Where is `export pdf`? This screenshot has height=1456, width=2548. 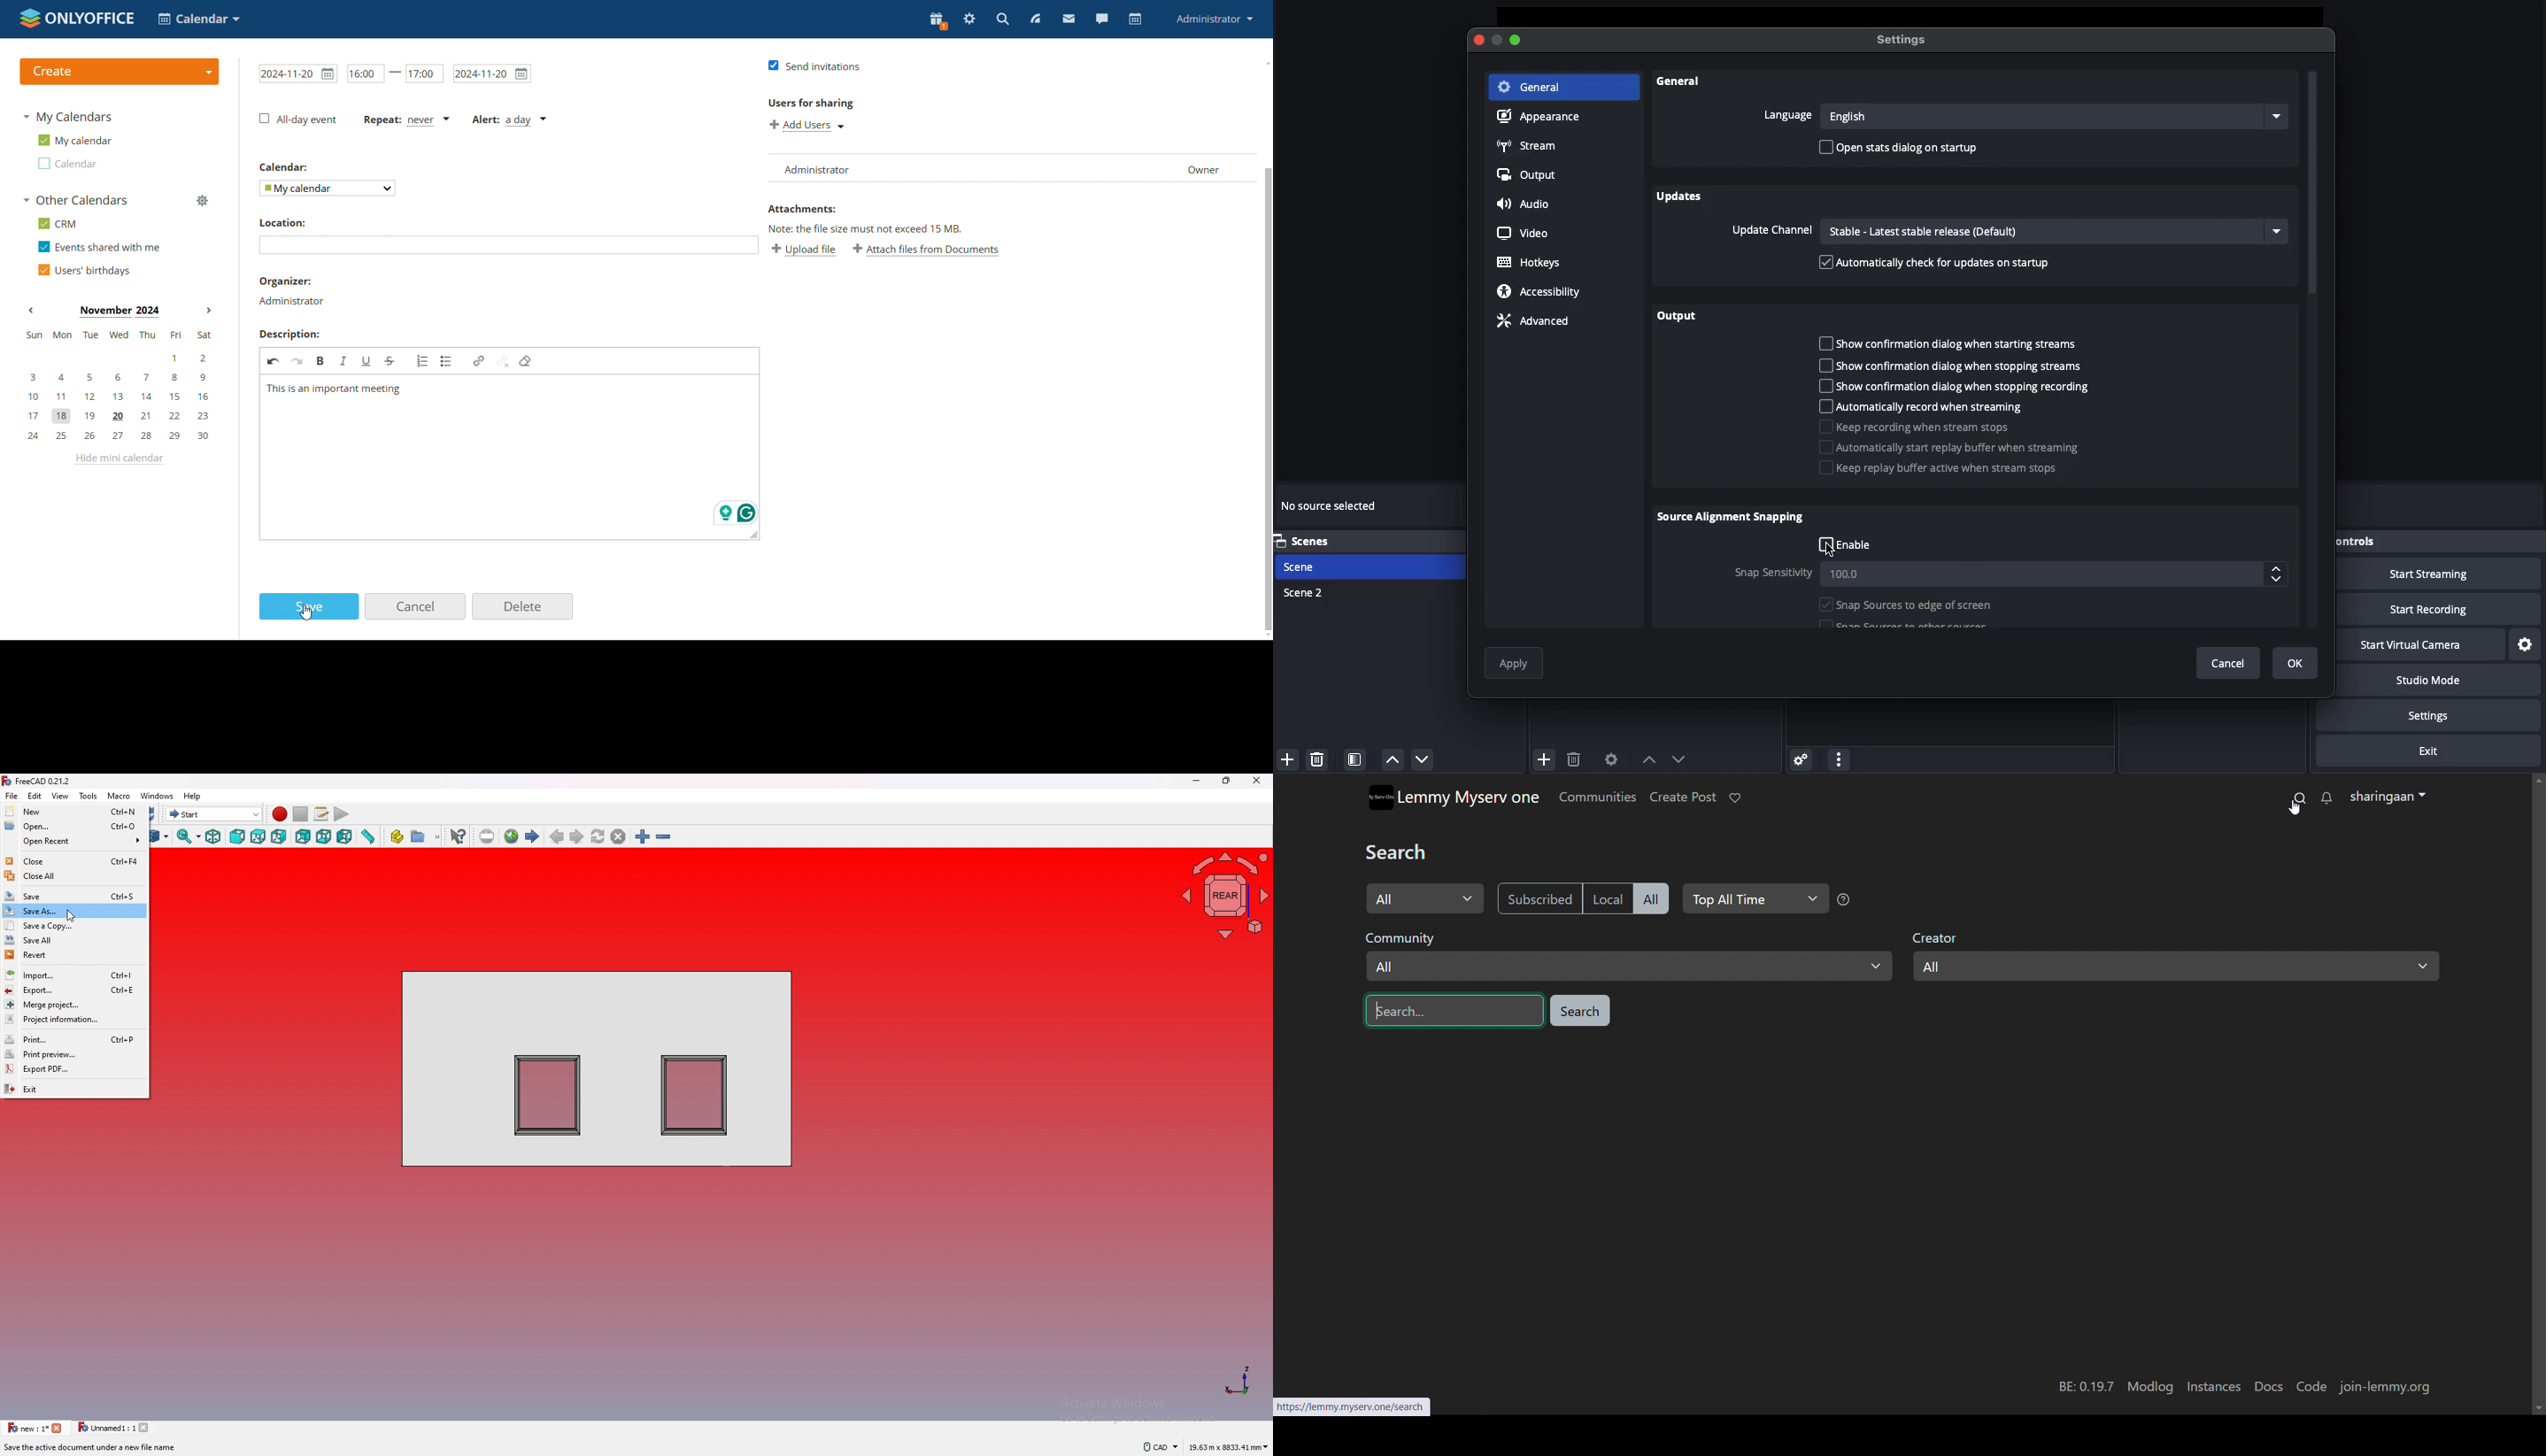
export pdf is located at coordinates (74, 1070).